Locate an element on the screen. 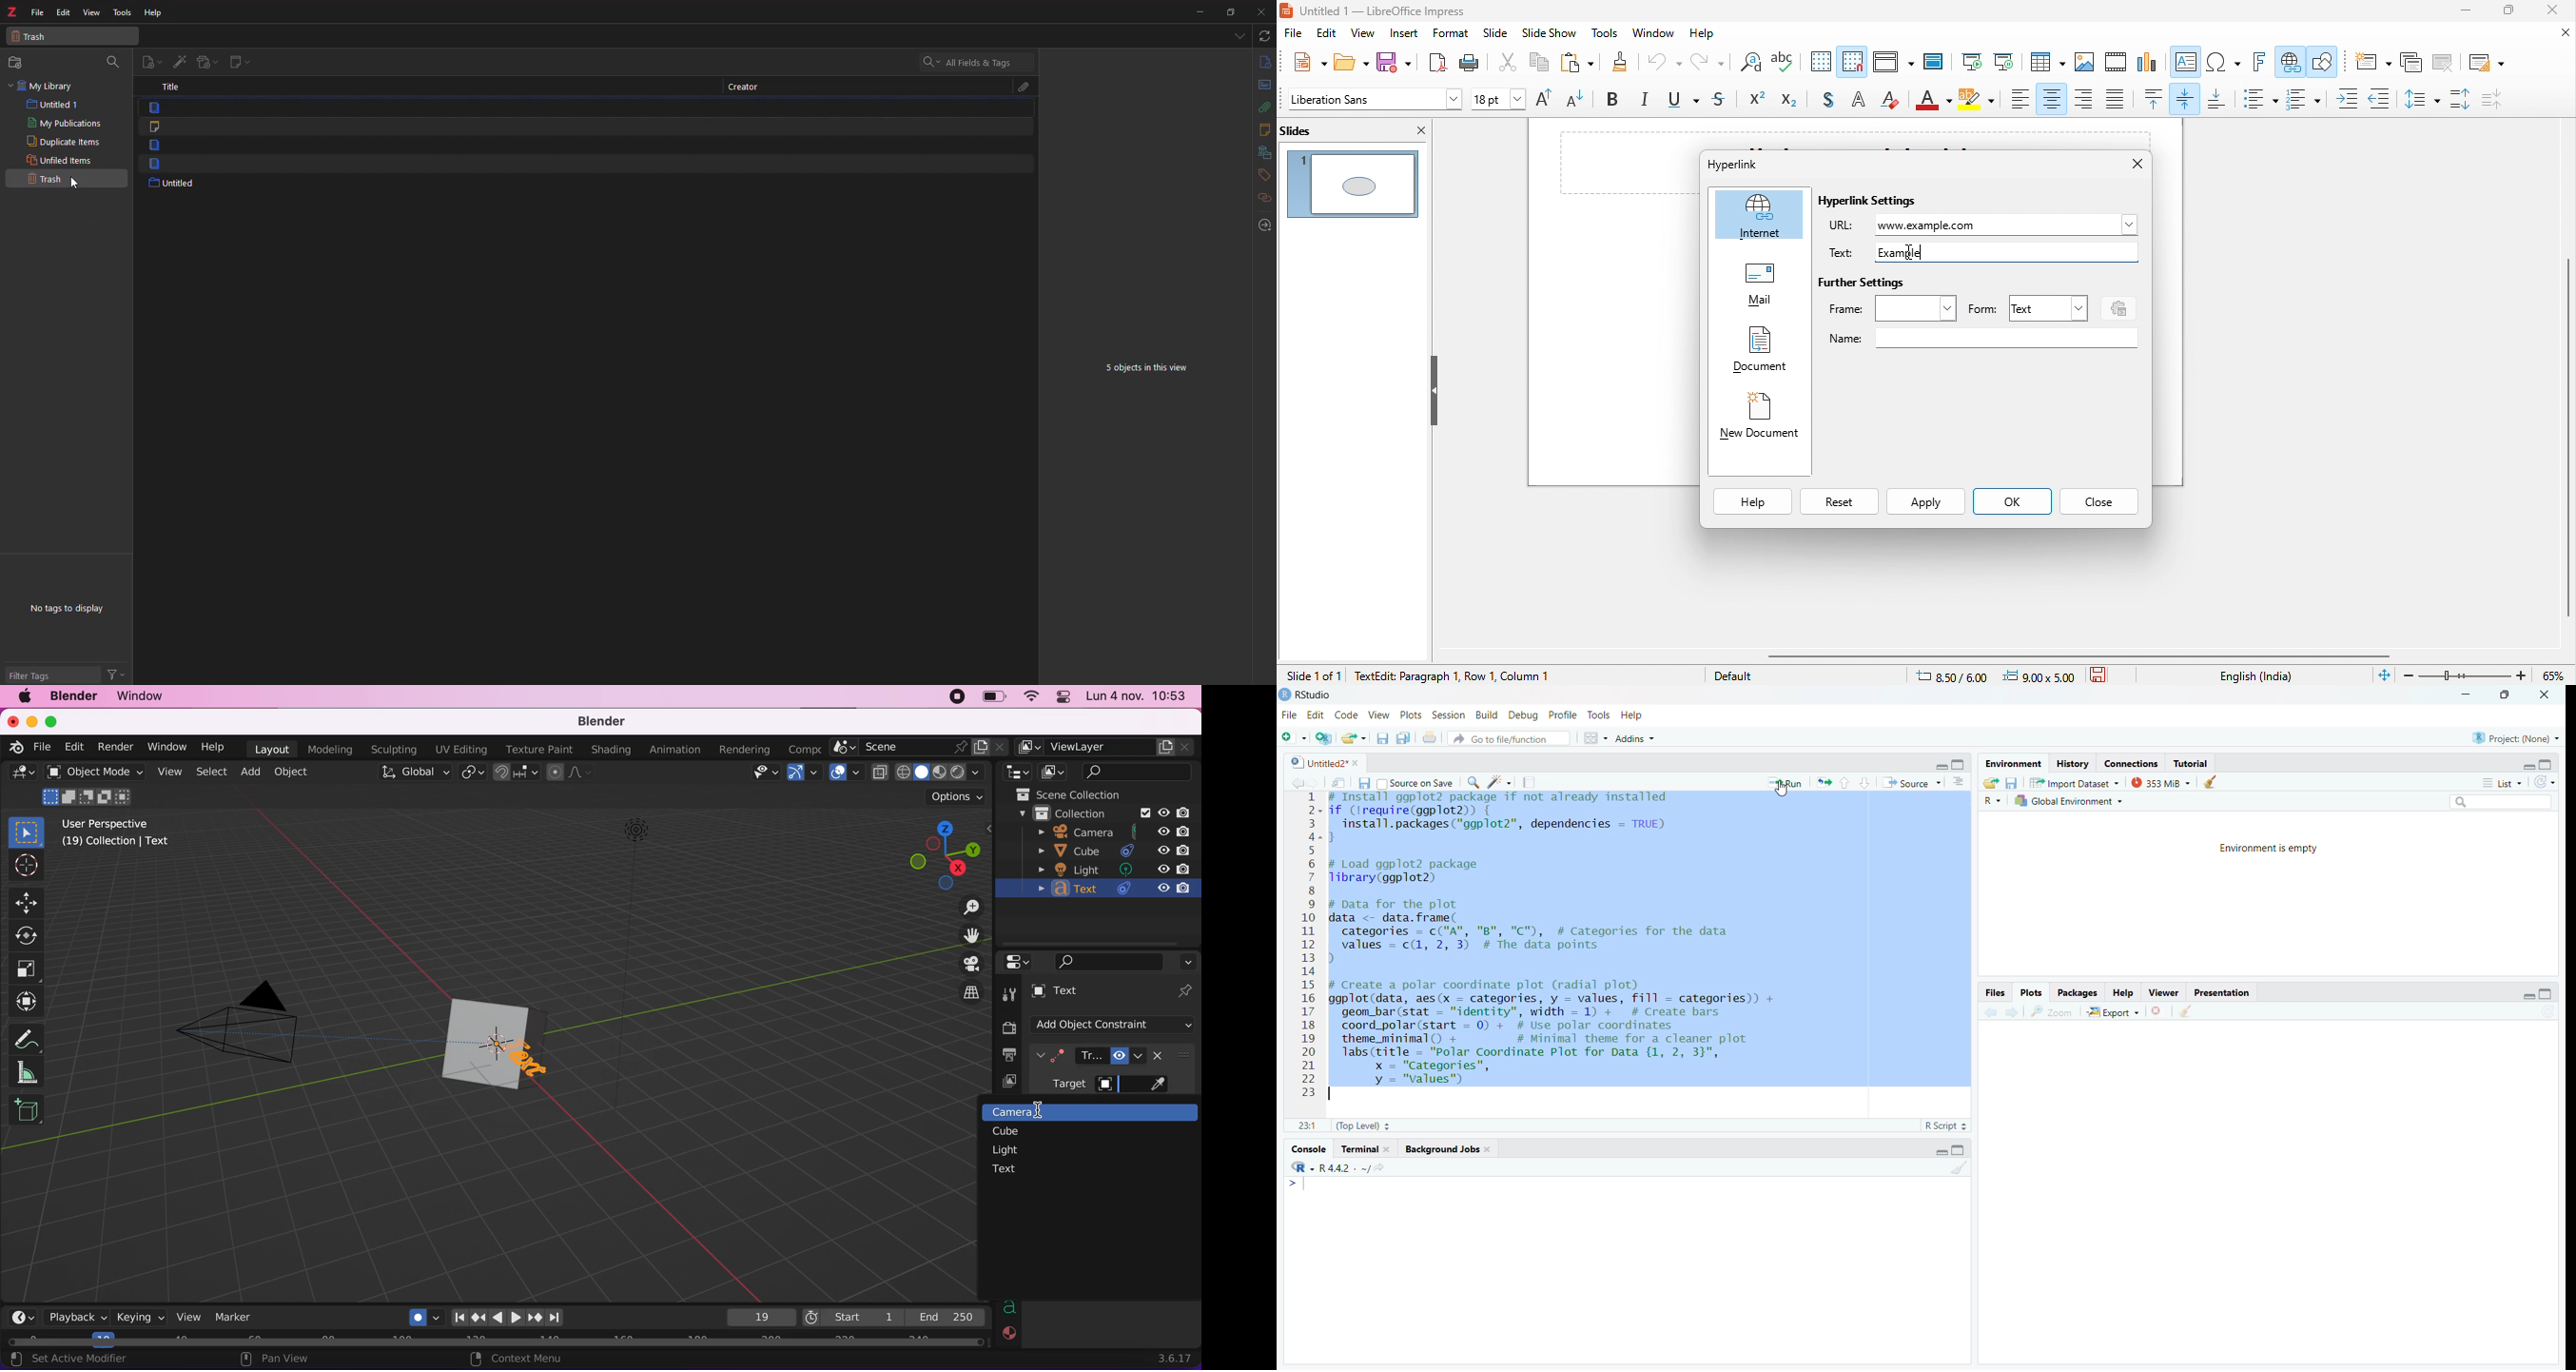 The image size is (2576, 1372). redo is located at coordinates (1707, 65).